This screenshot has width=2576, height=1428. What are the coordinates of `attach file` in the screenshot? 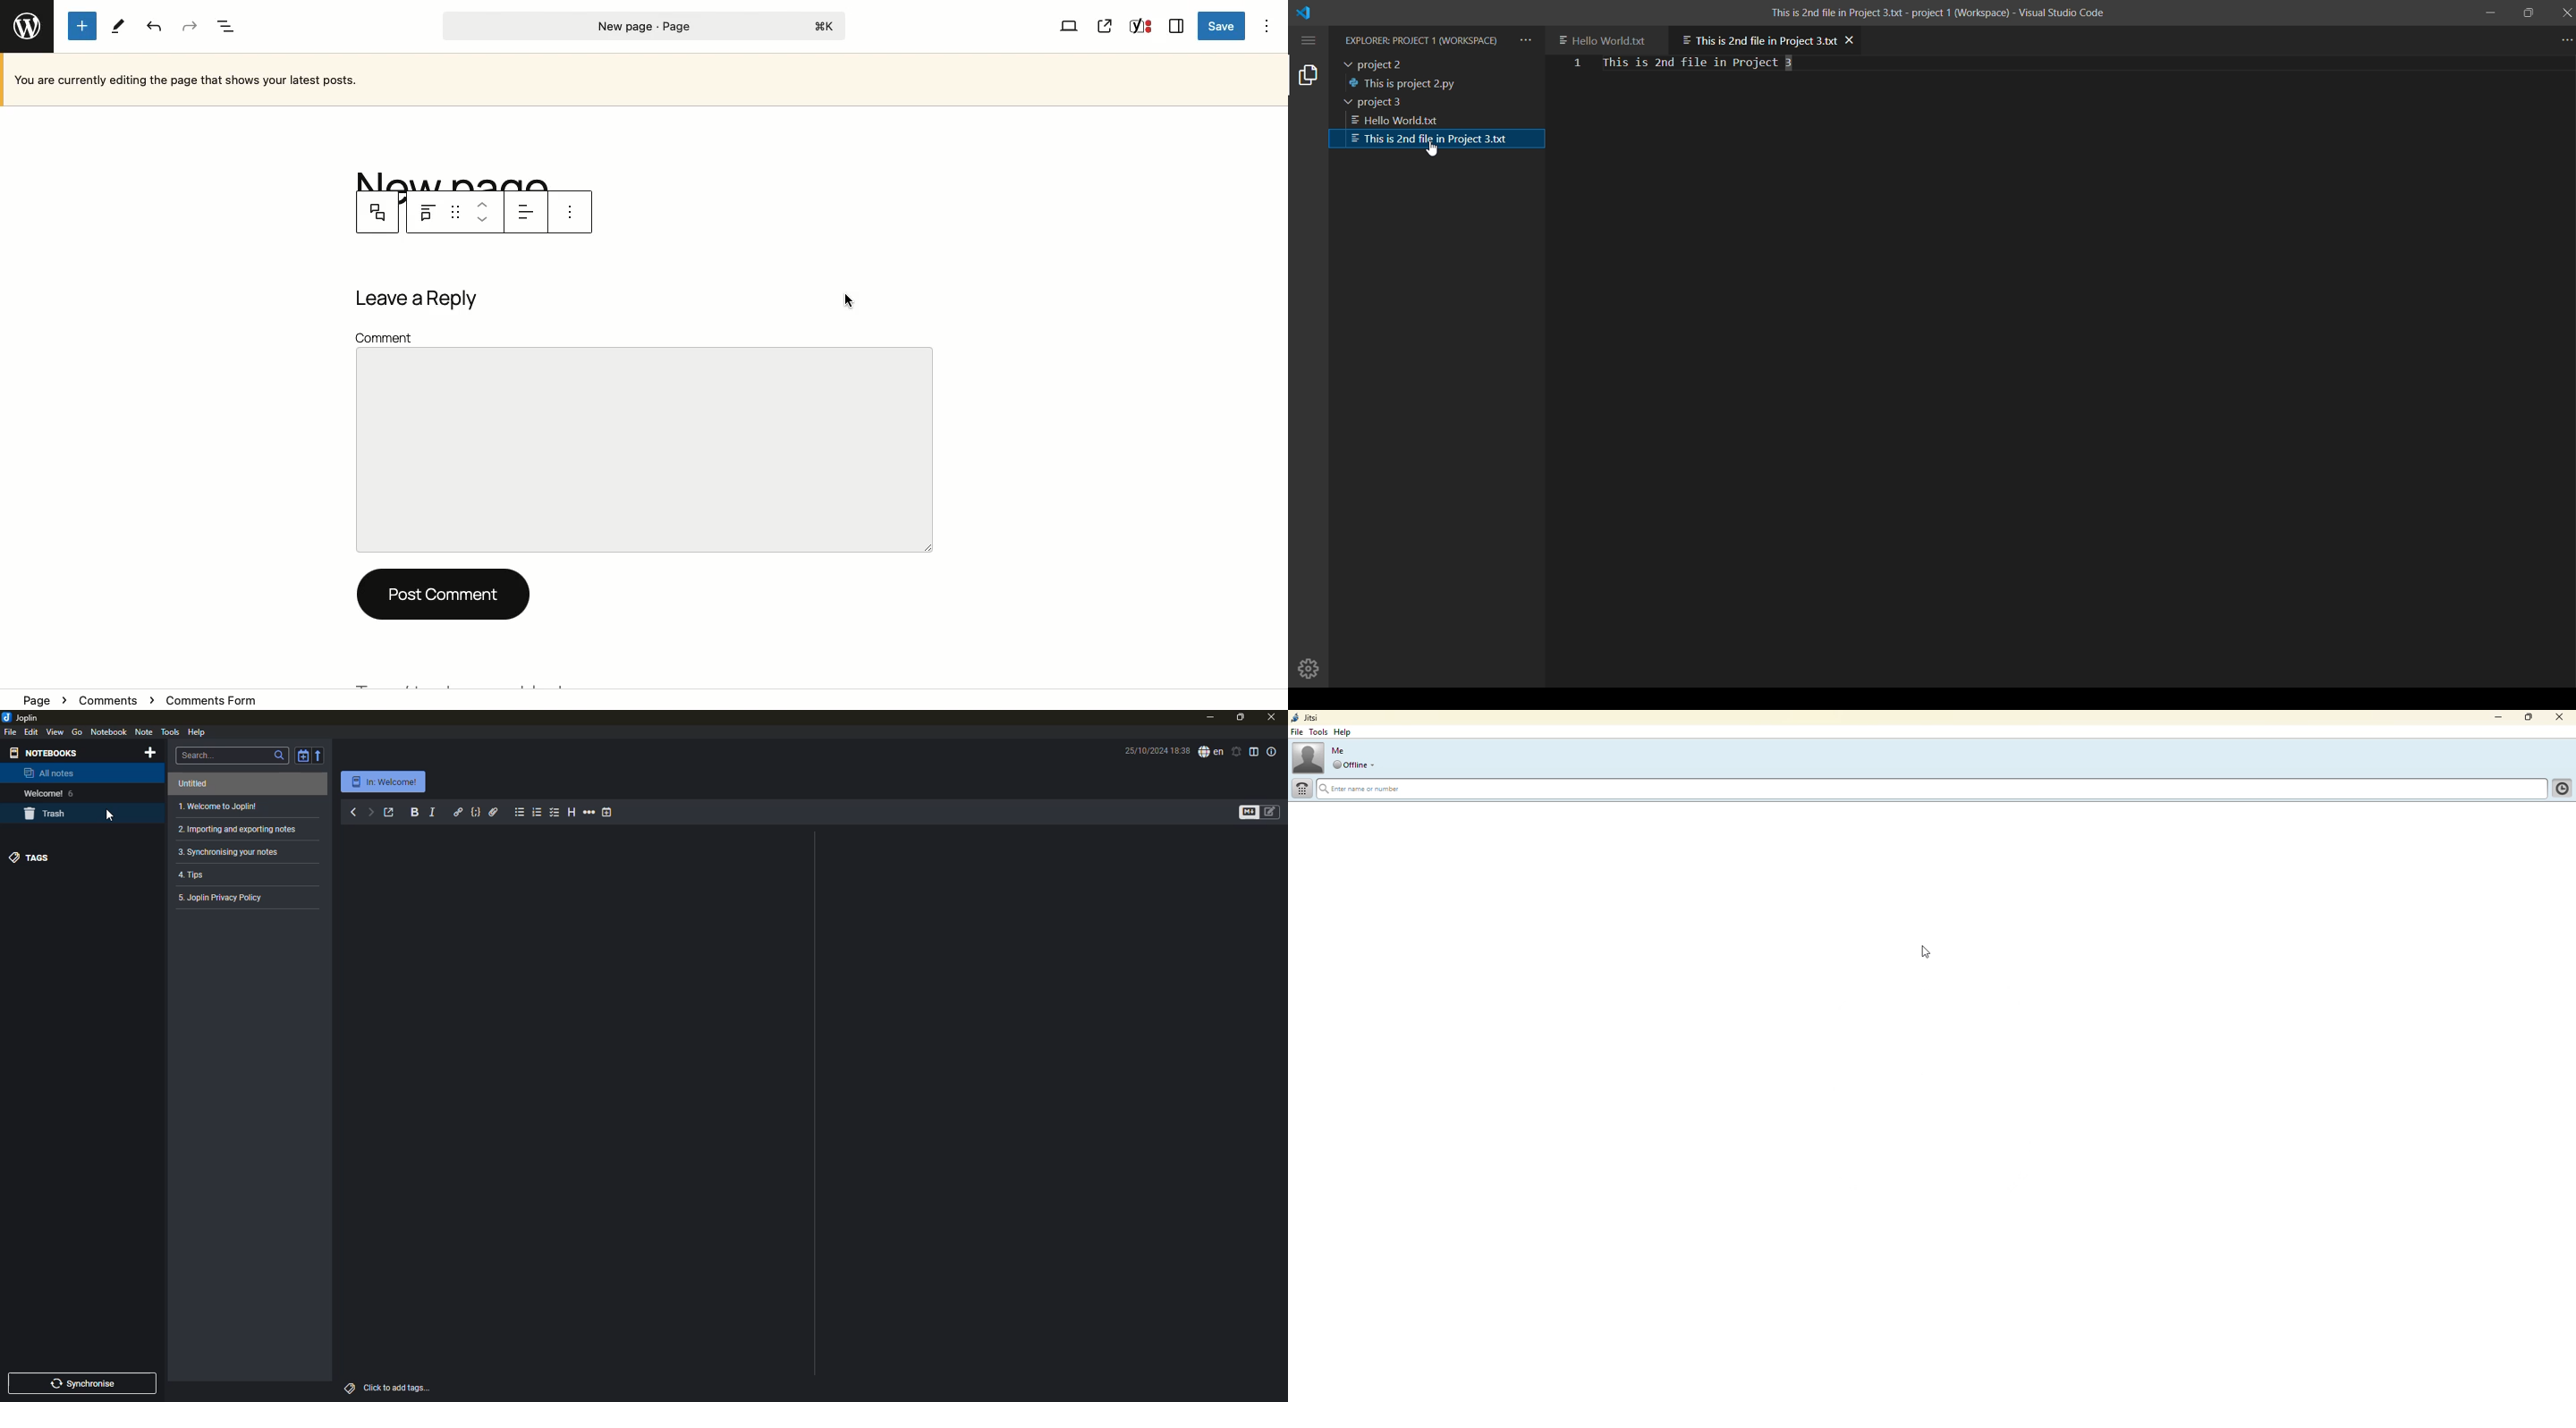 It's located at (495, 811).